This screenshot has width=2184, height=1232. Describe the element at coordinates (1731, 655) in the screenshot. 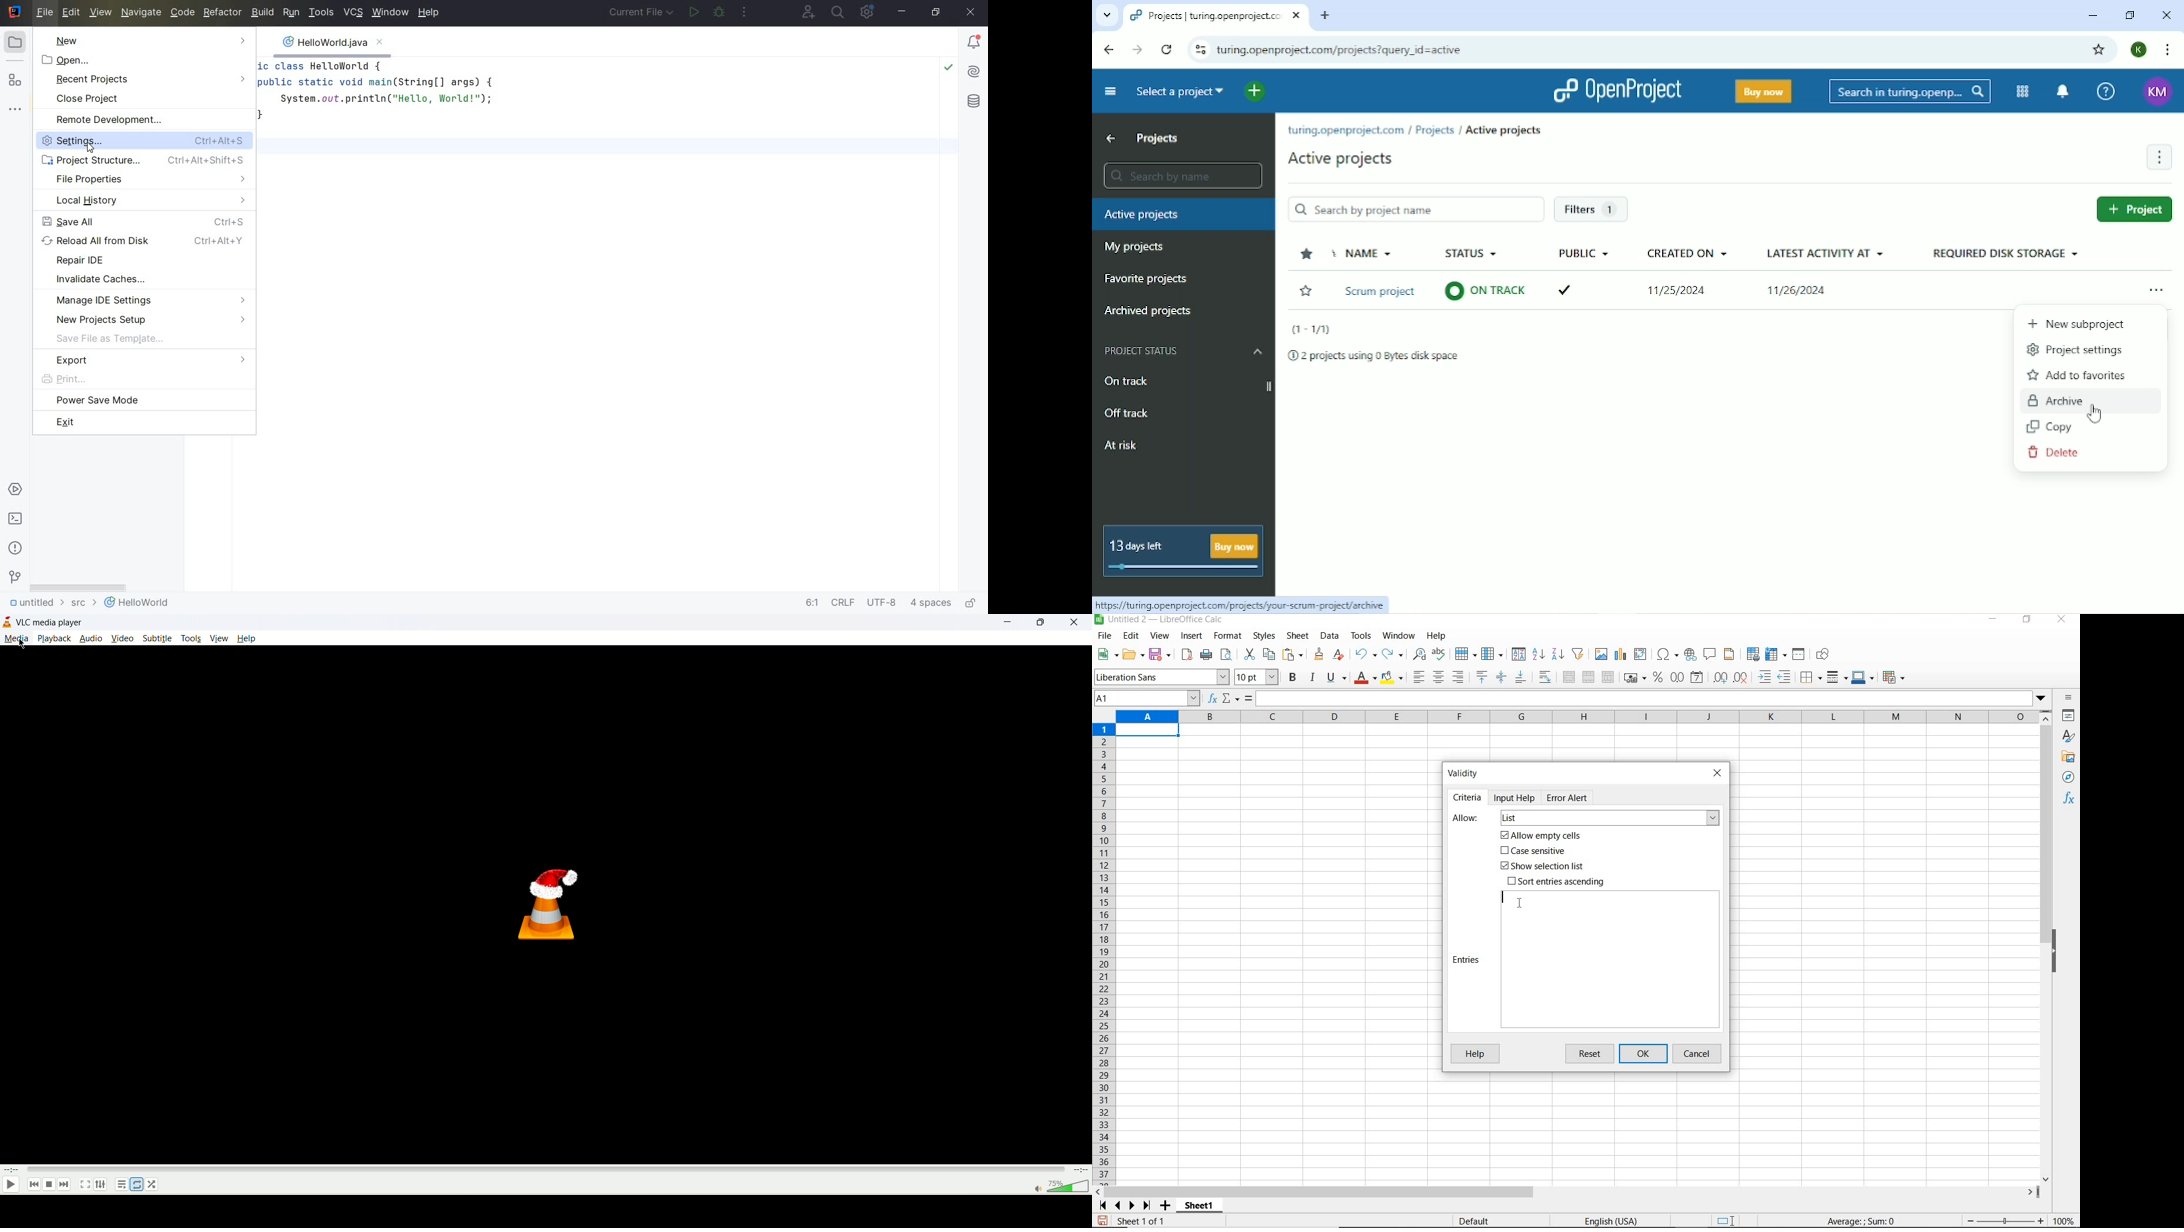

I see `headers and footers` at that location.